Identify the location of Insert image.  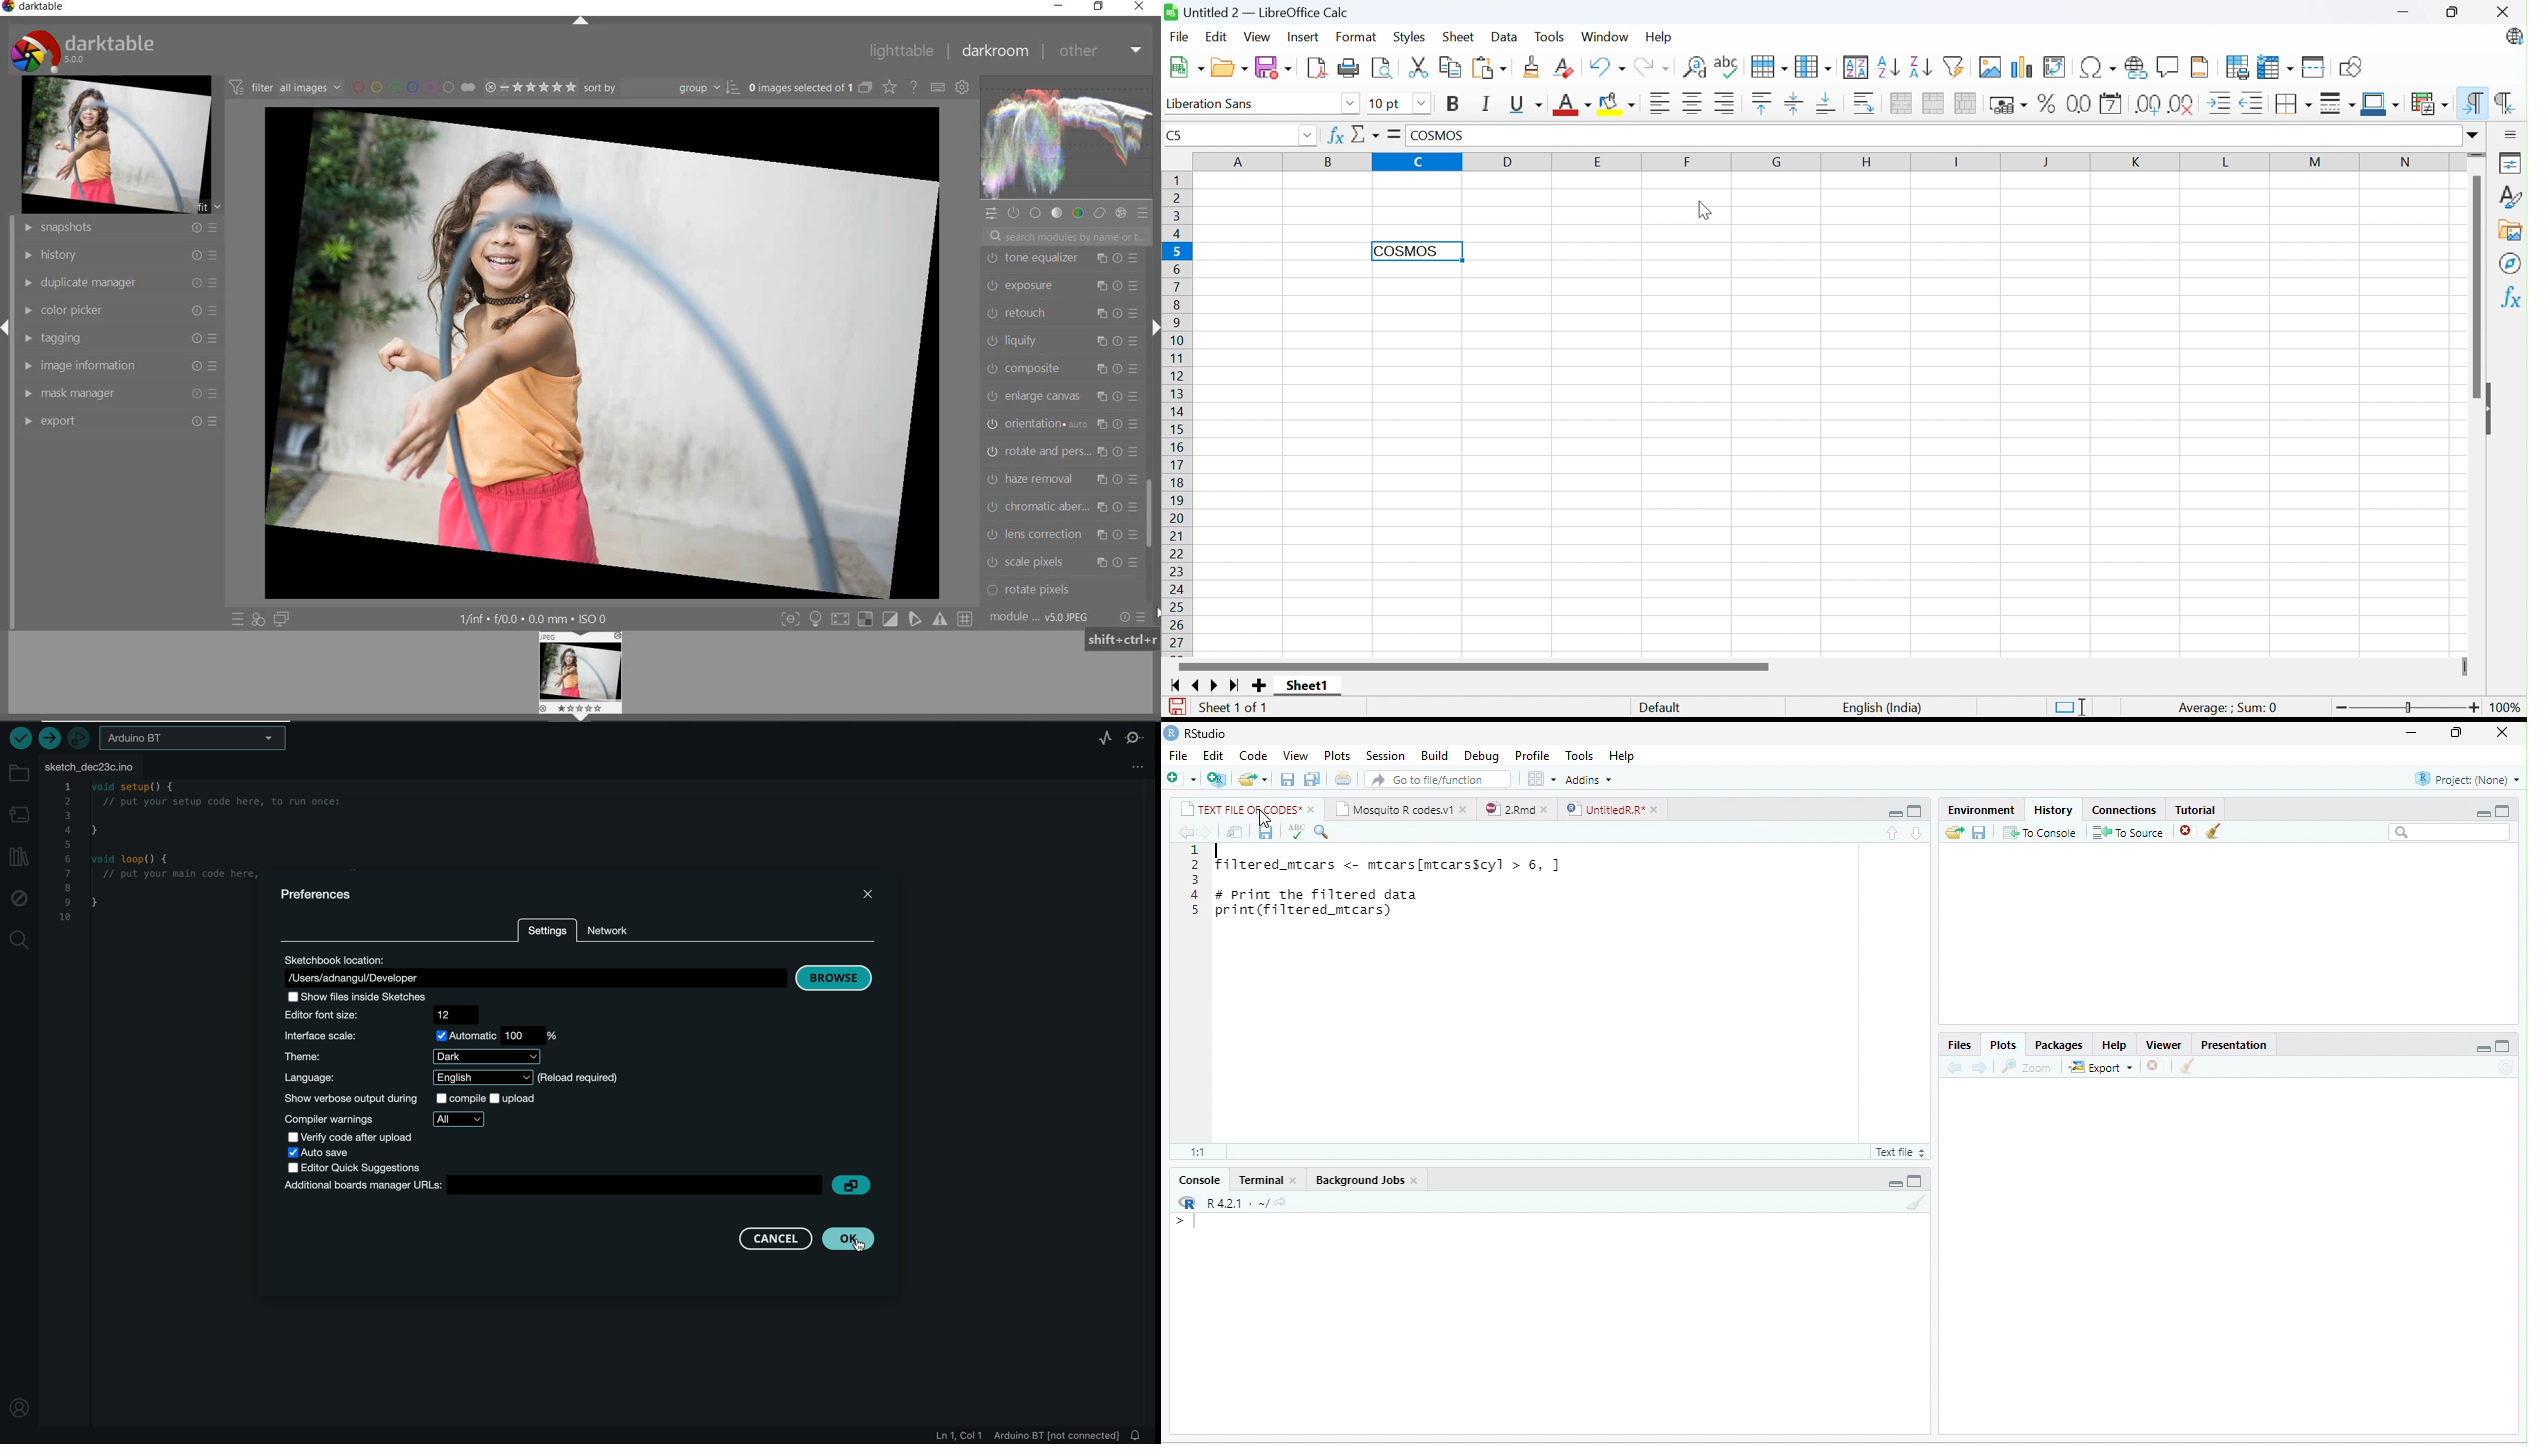
(1990, 66).